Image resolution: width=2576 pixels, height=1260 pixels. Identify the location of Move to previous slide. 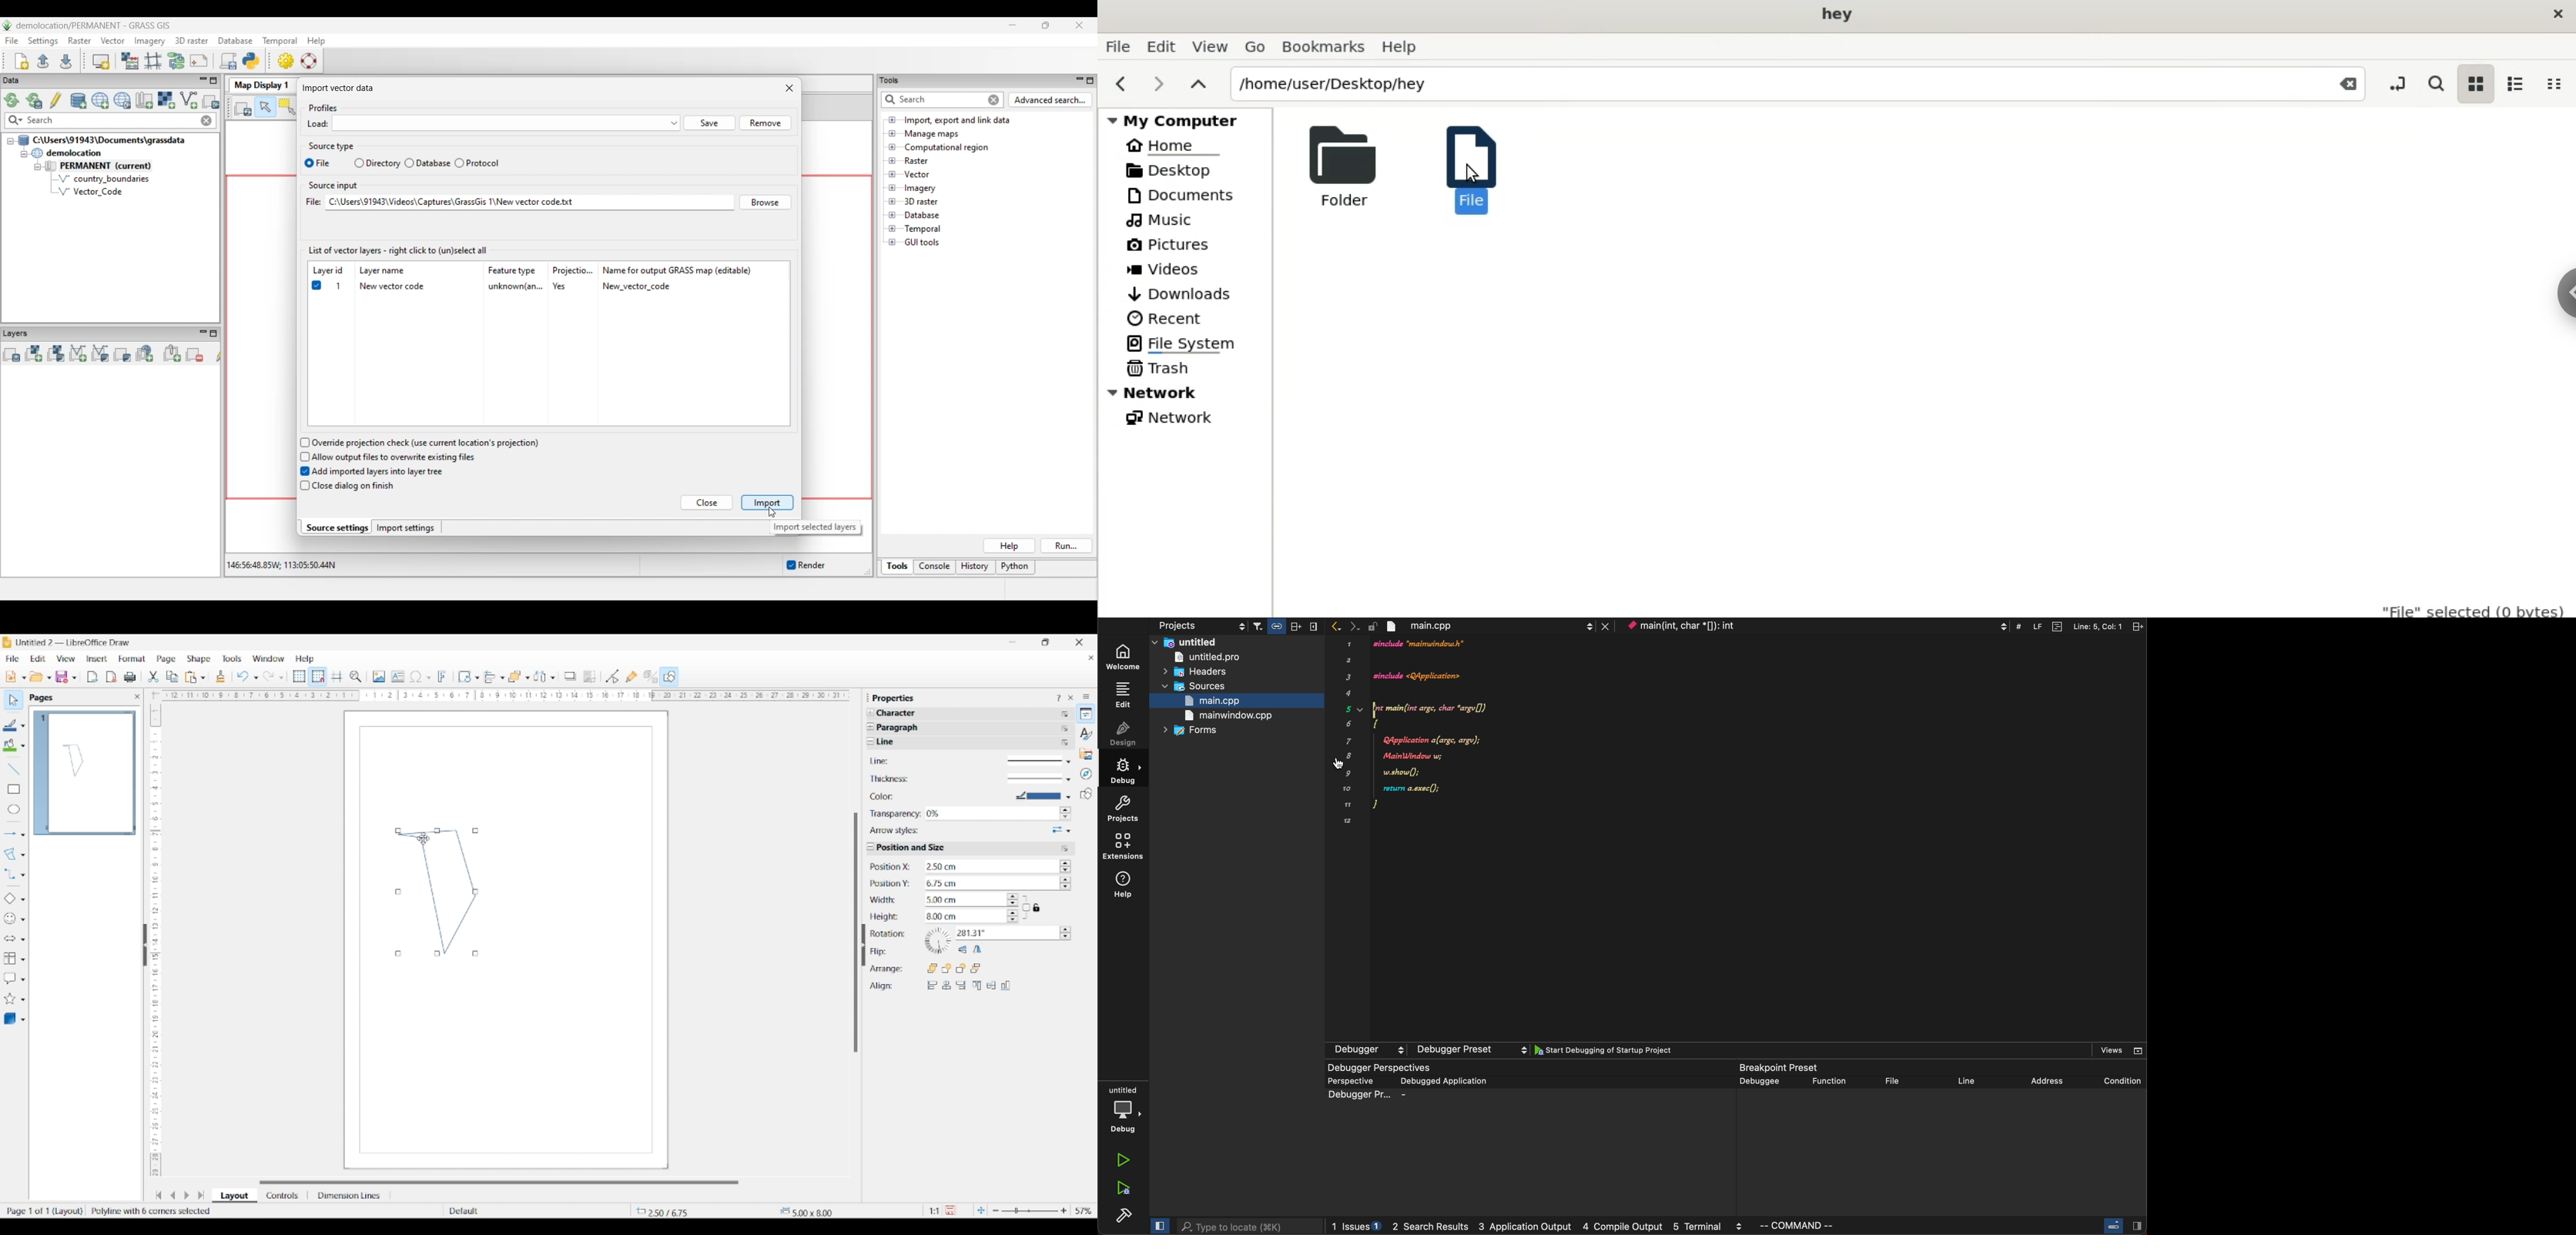
(173, 1195).